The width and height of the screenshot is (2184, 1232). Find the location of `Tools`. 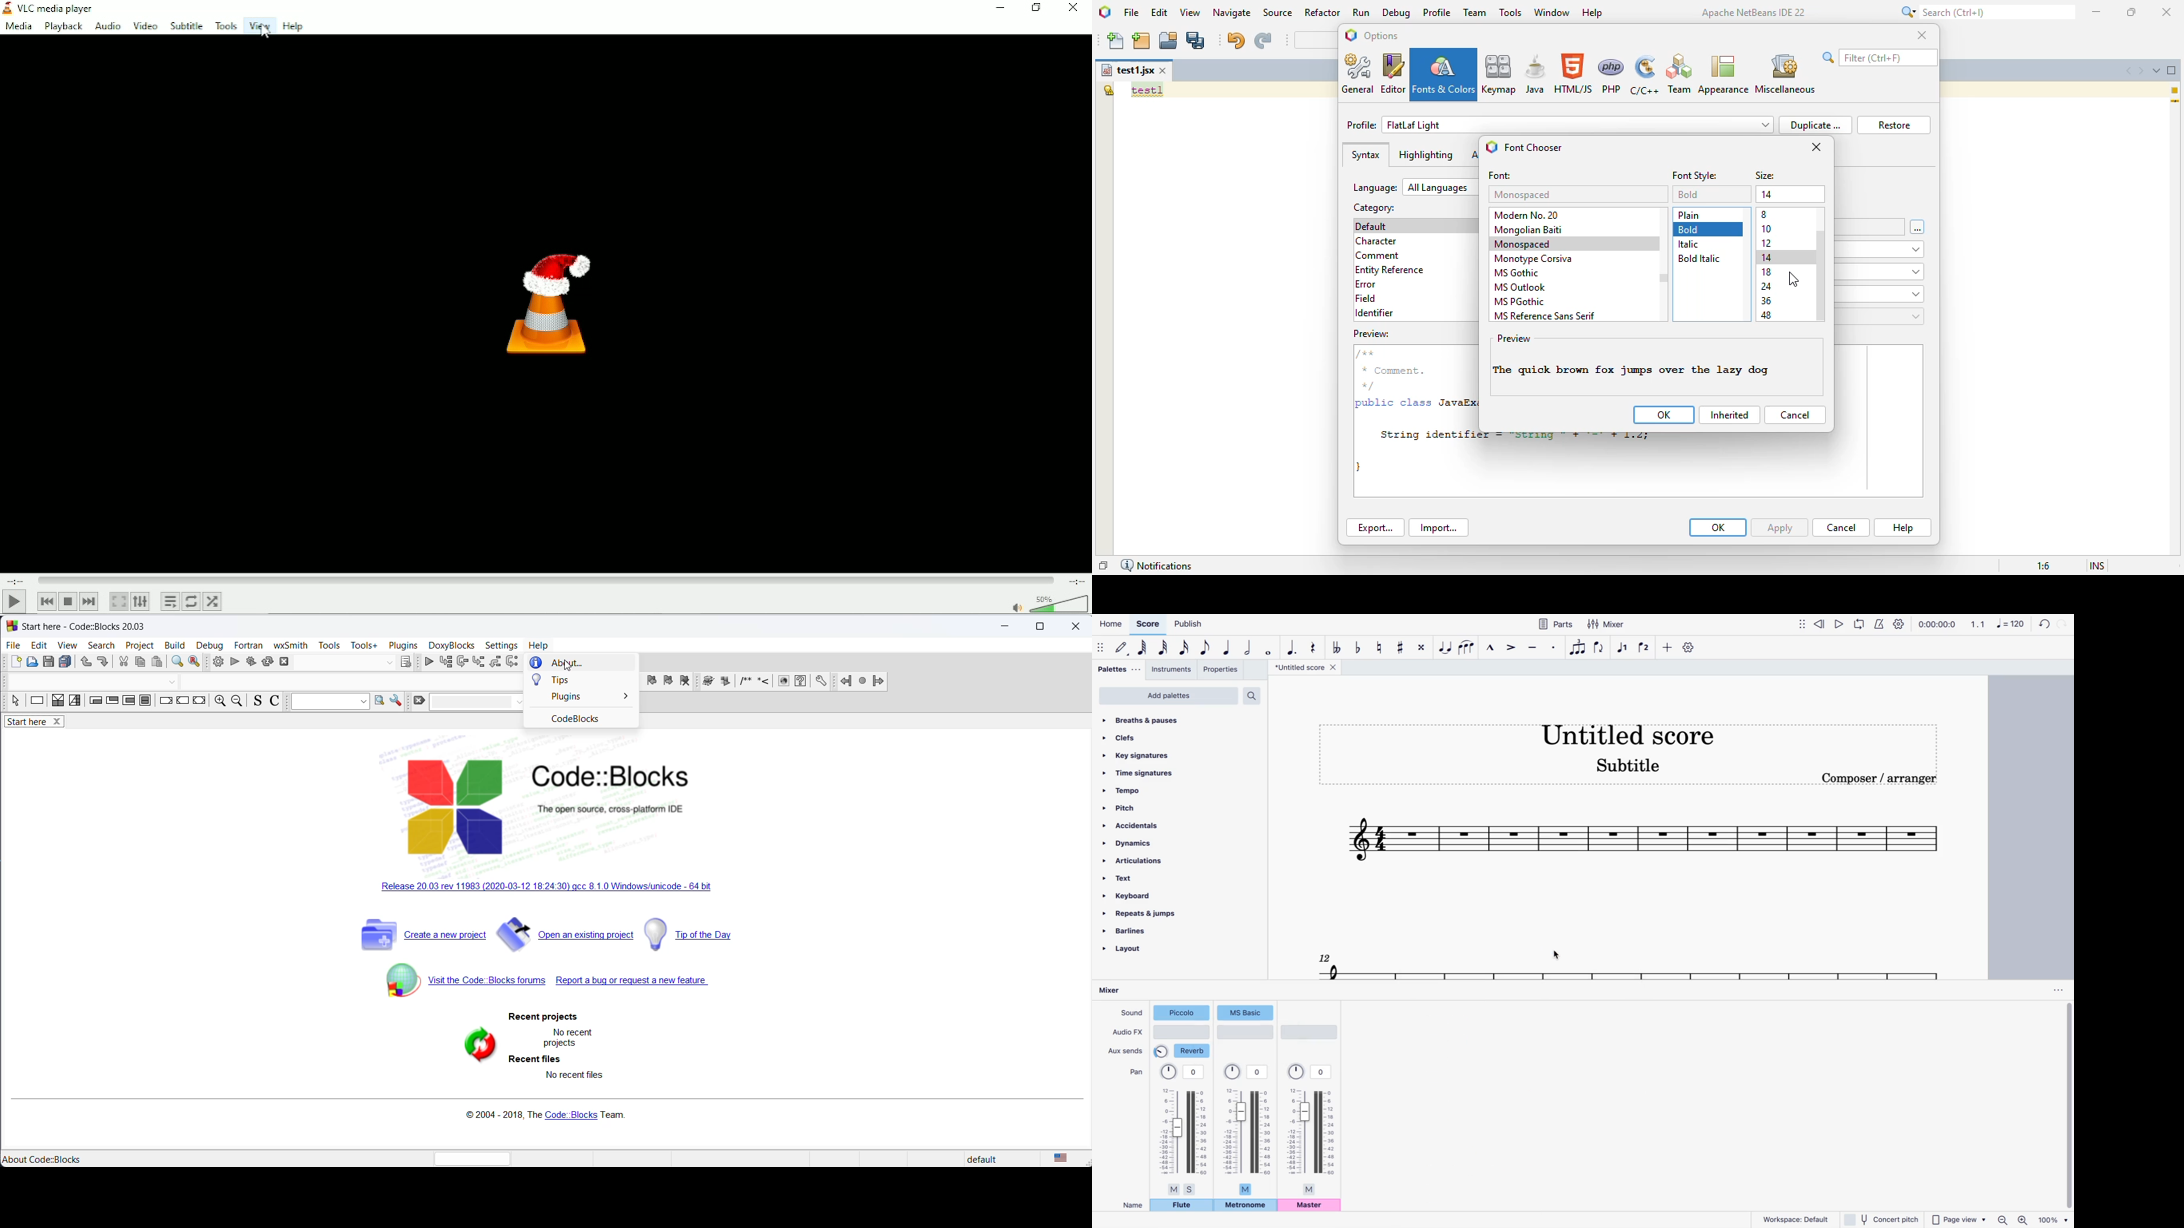

Tools is located at coordinates (224, 25).